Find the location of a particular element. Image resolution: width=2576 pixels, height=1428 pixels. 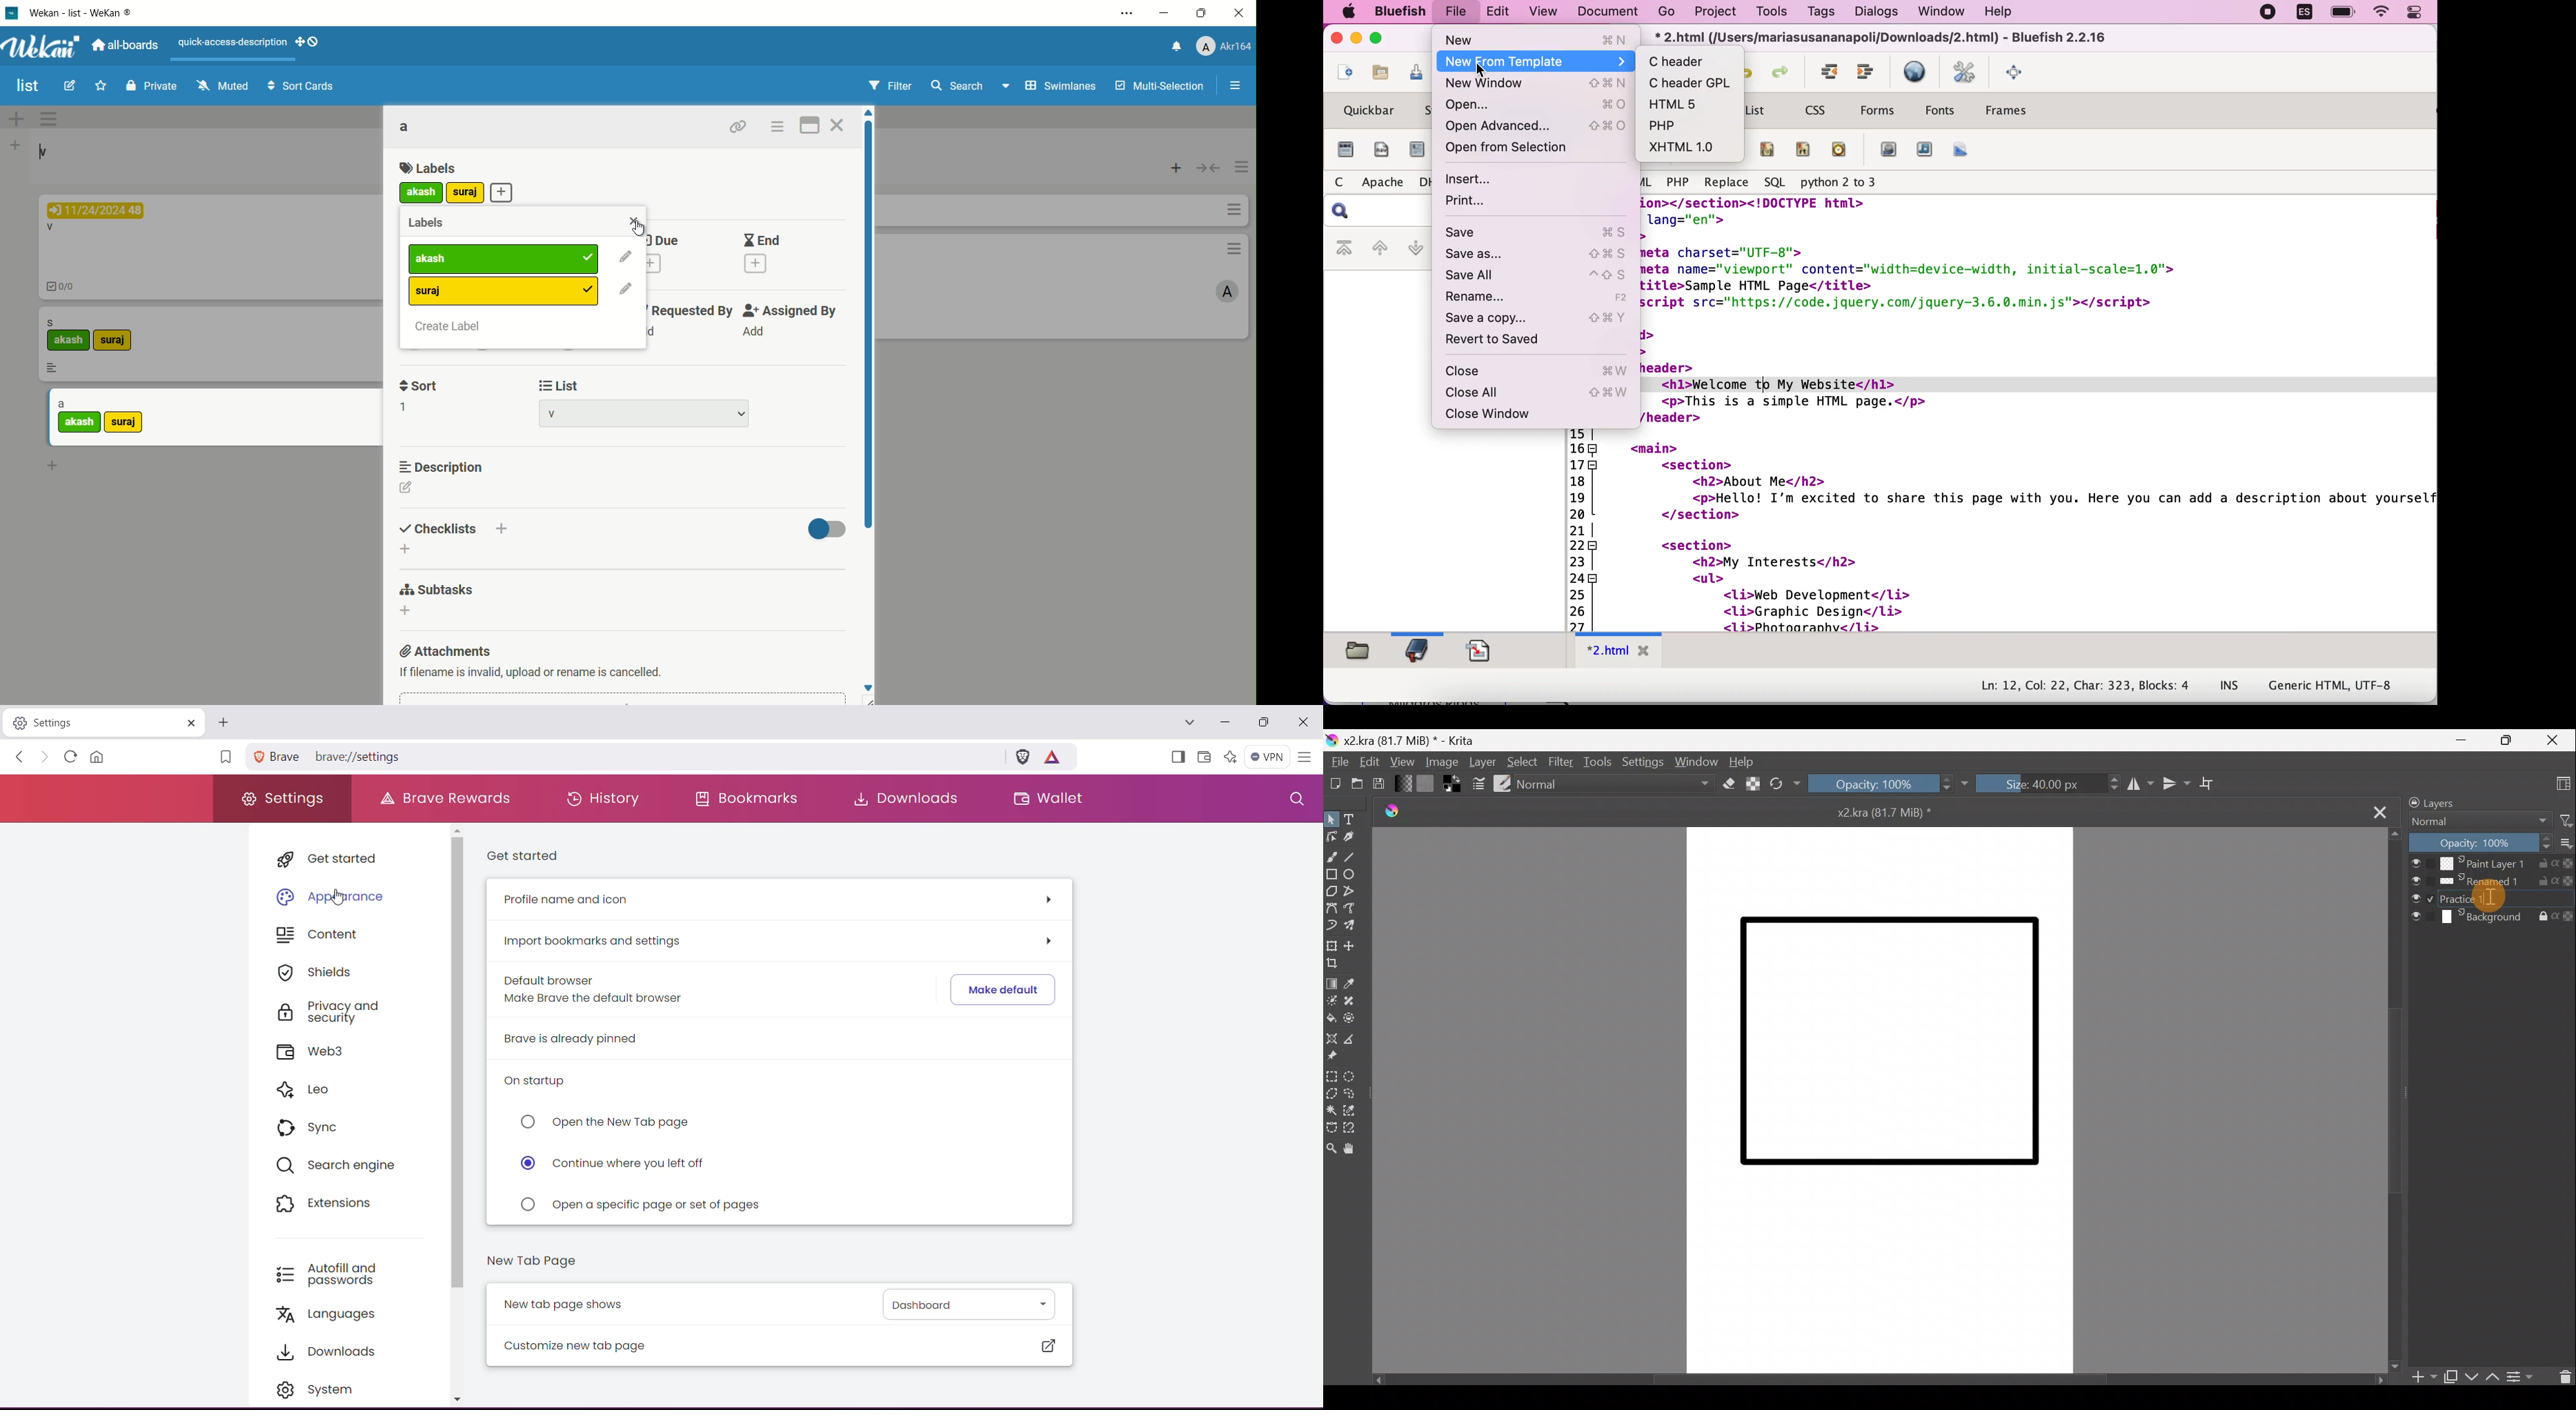

labels is located at coordinates (429, 168).